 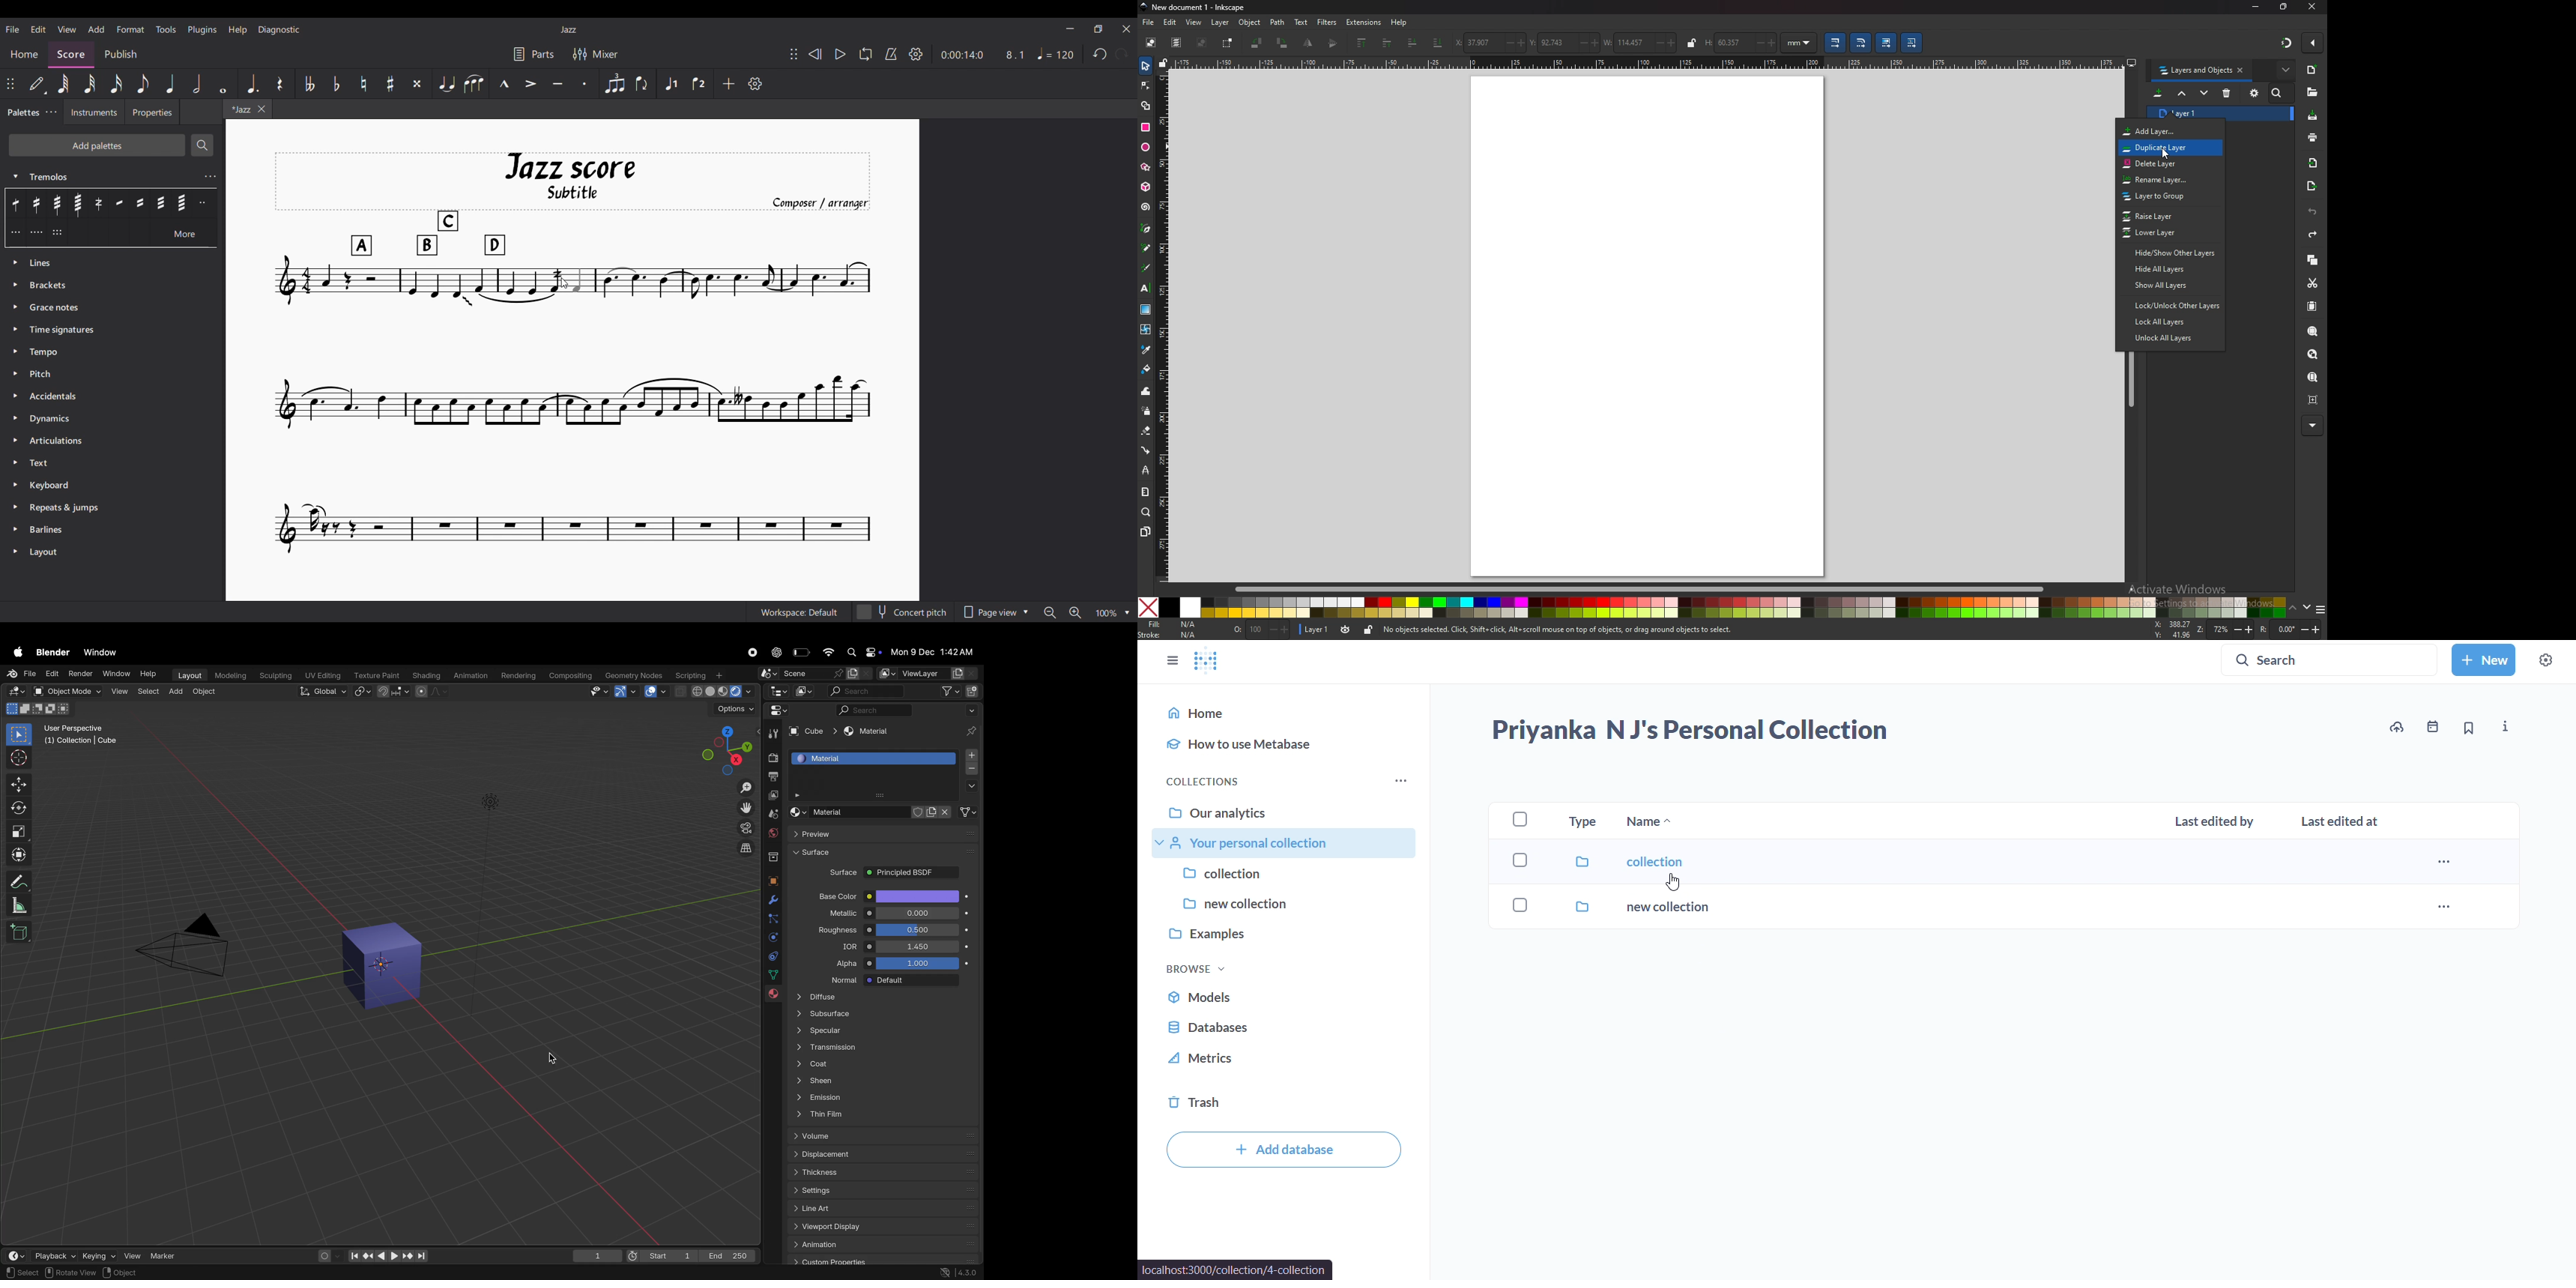 What do you see at coordinates (63, 84) in the screenshot?
I see `64th note` at bounding box center [63, 84].